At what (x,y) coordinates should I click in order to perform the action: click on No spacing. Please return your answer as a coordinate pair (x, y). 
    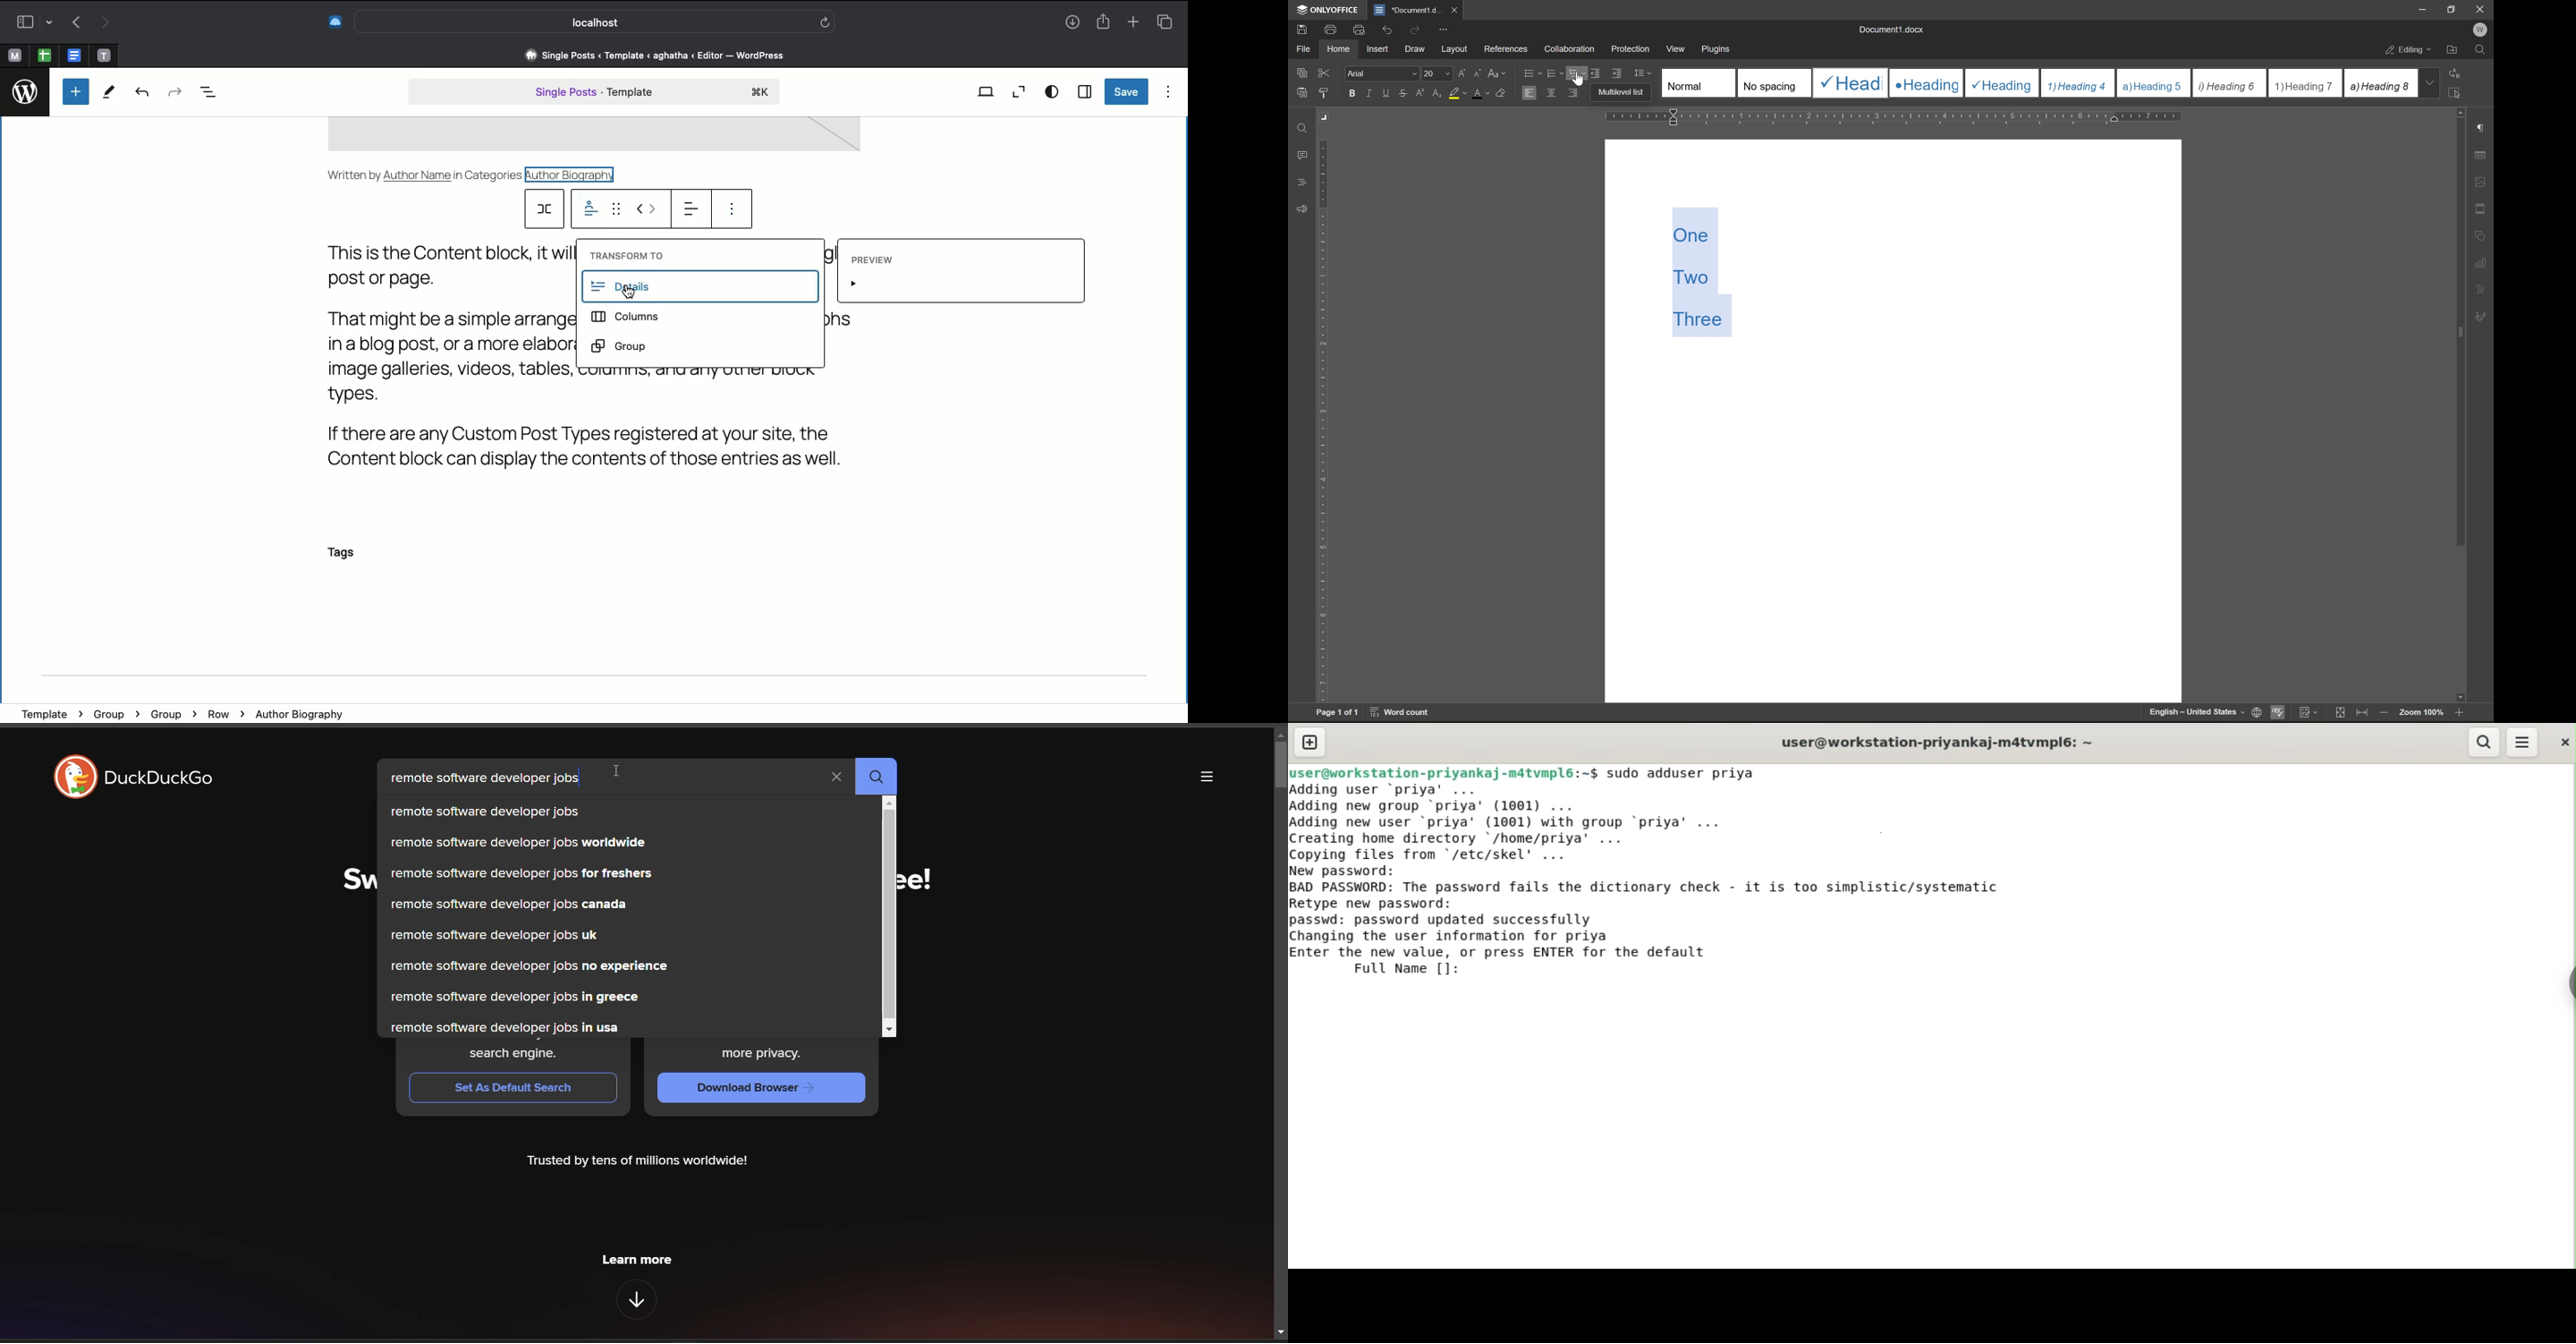
    Looking at the image, I should click on (1773, 82).